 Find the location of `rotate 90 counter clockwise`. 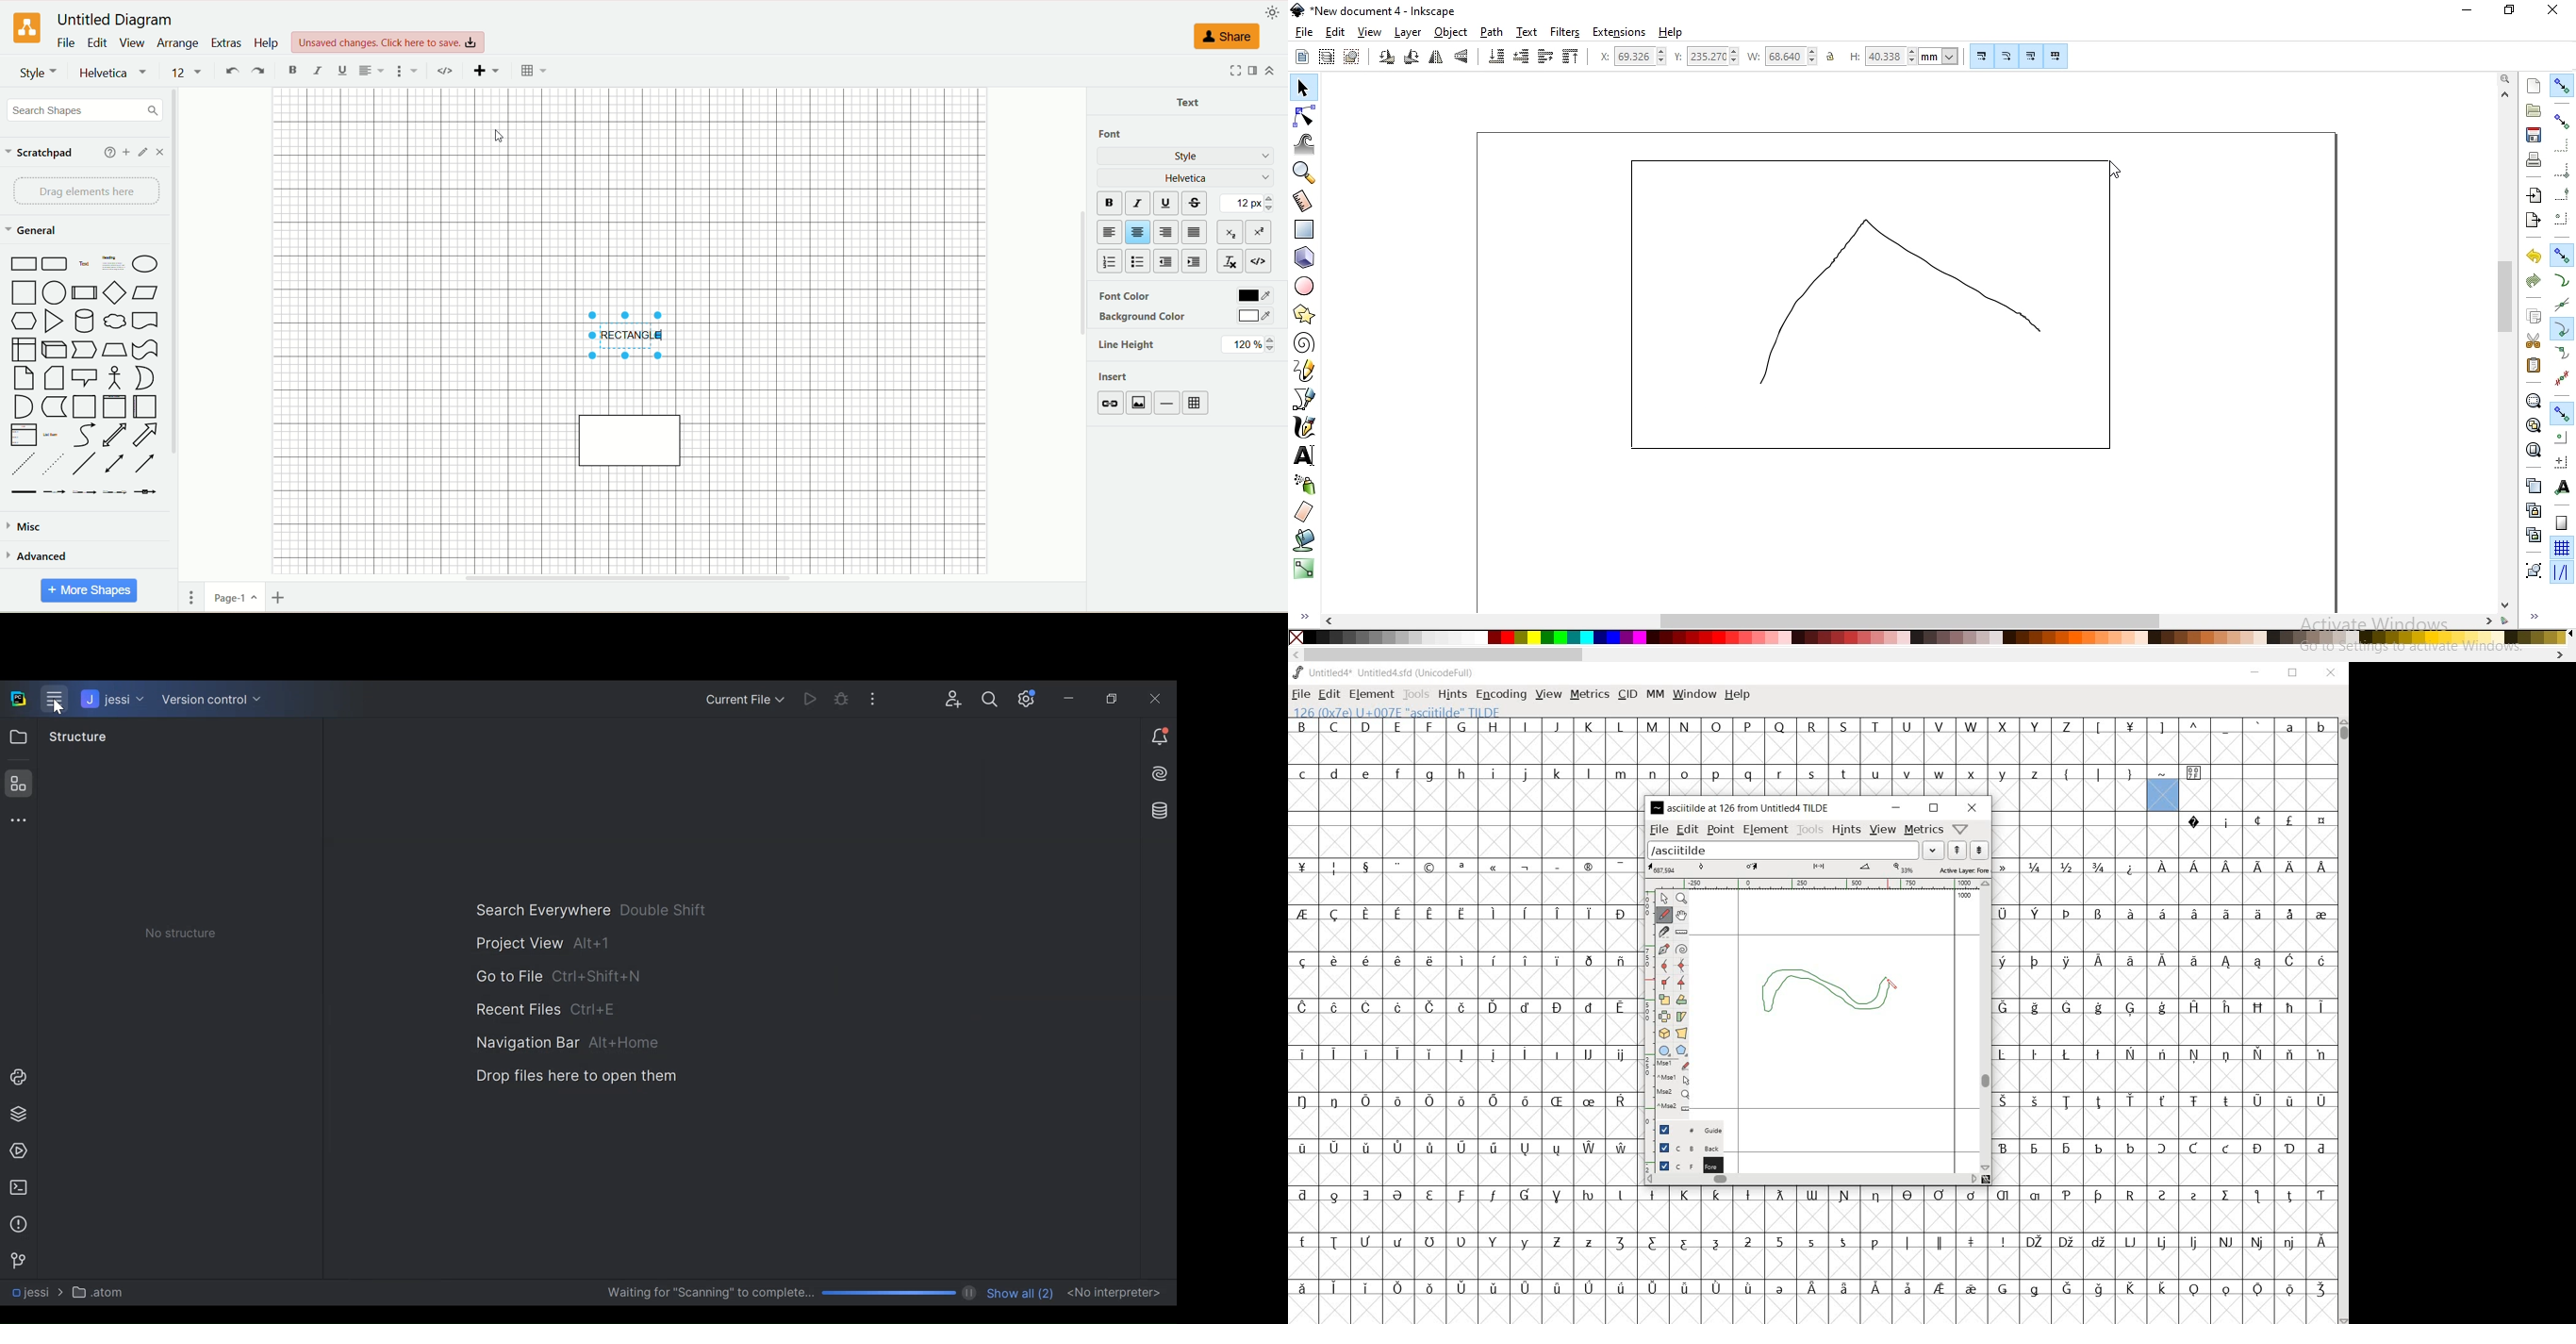

rotate 90 counter clockwise is located at coordinates (1385, 58).